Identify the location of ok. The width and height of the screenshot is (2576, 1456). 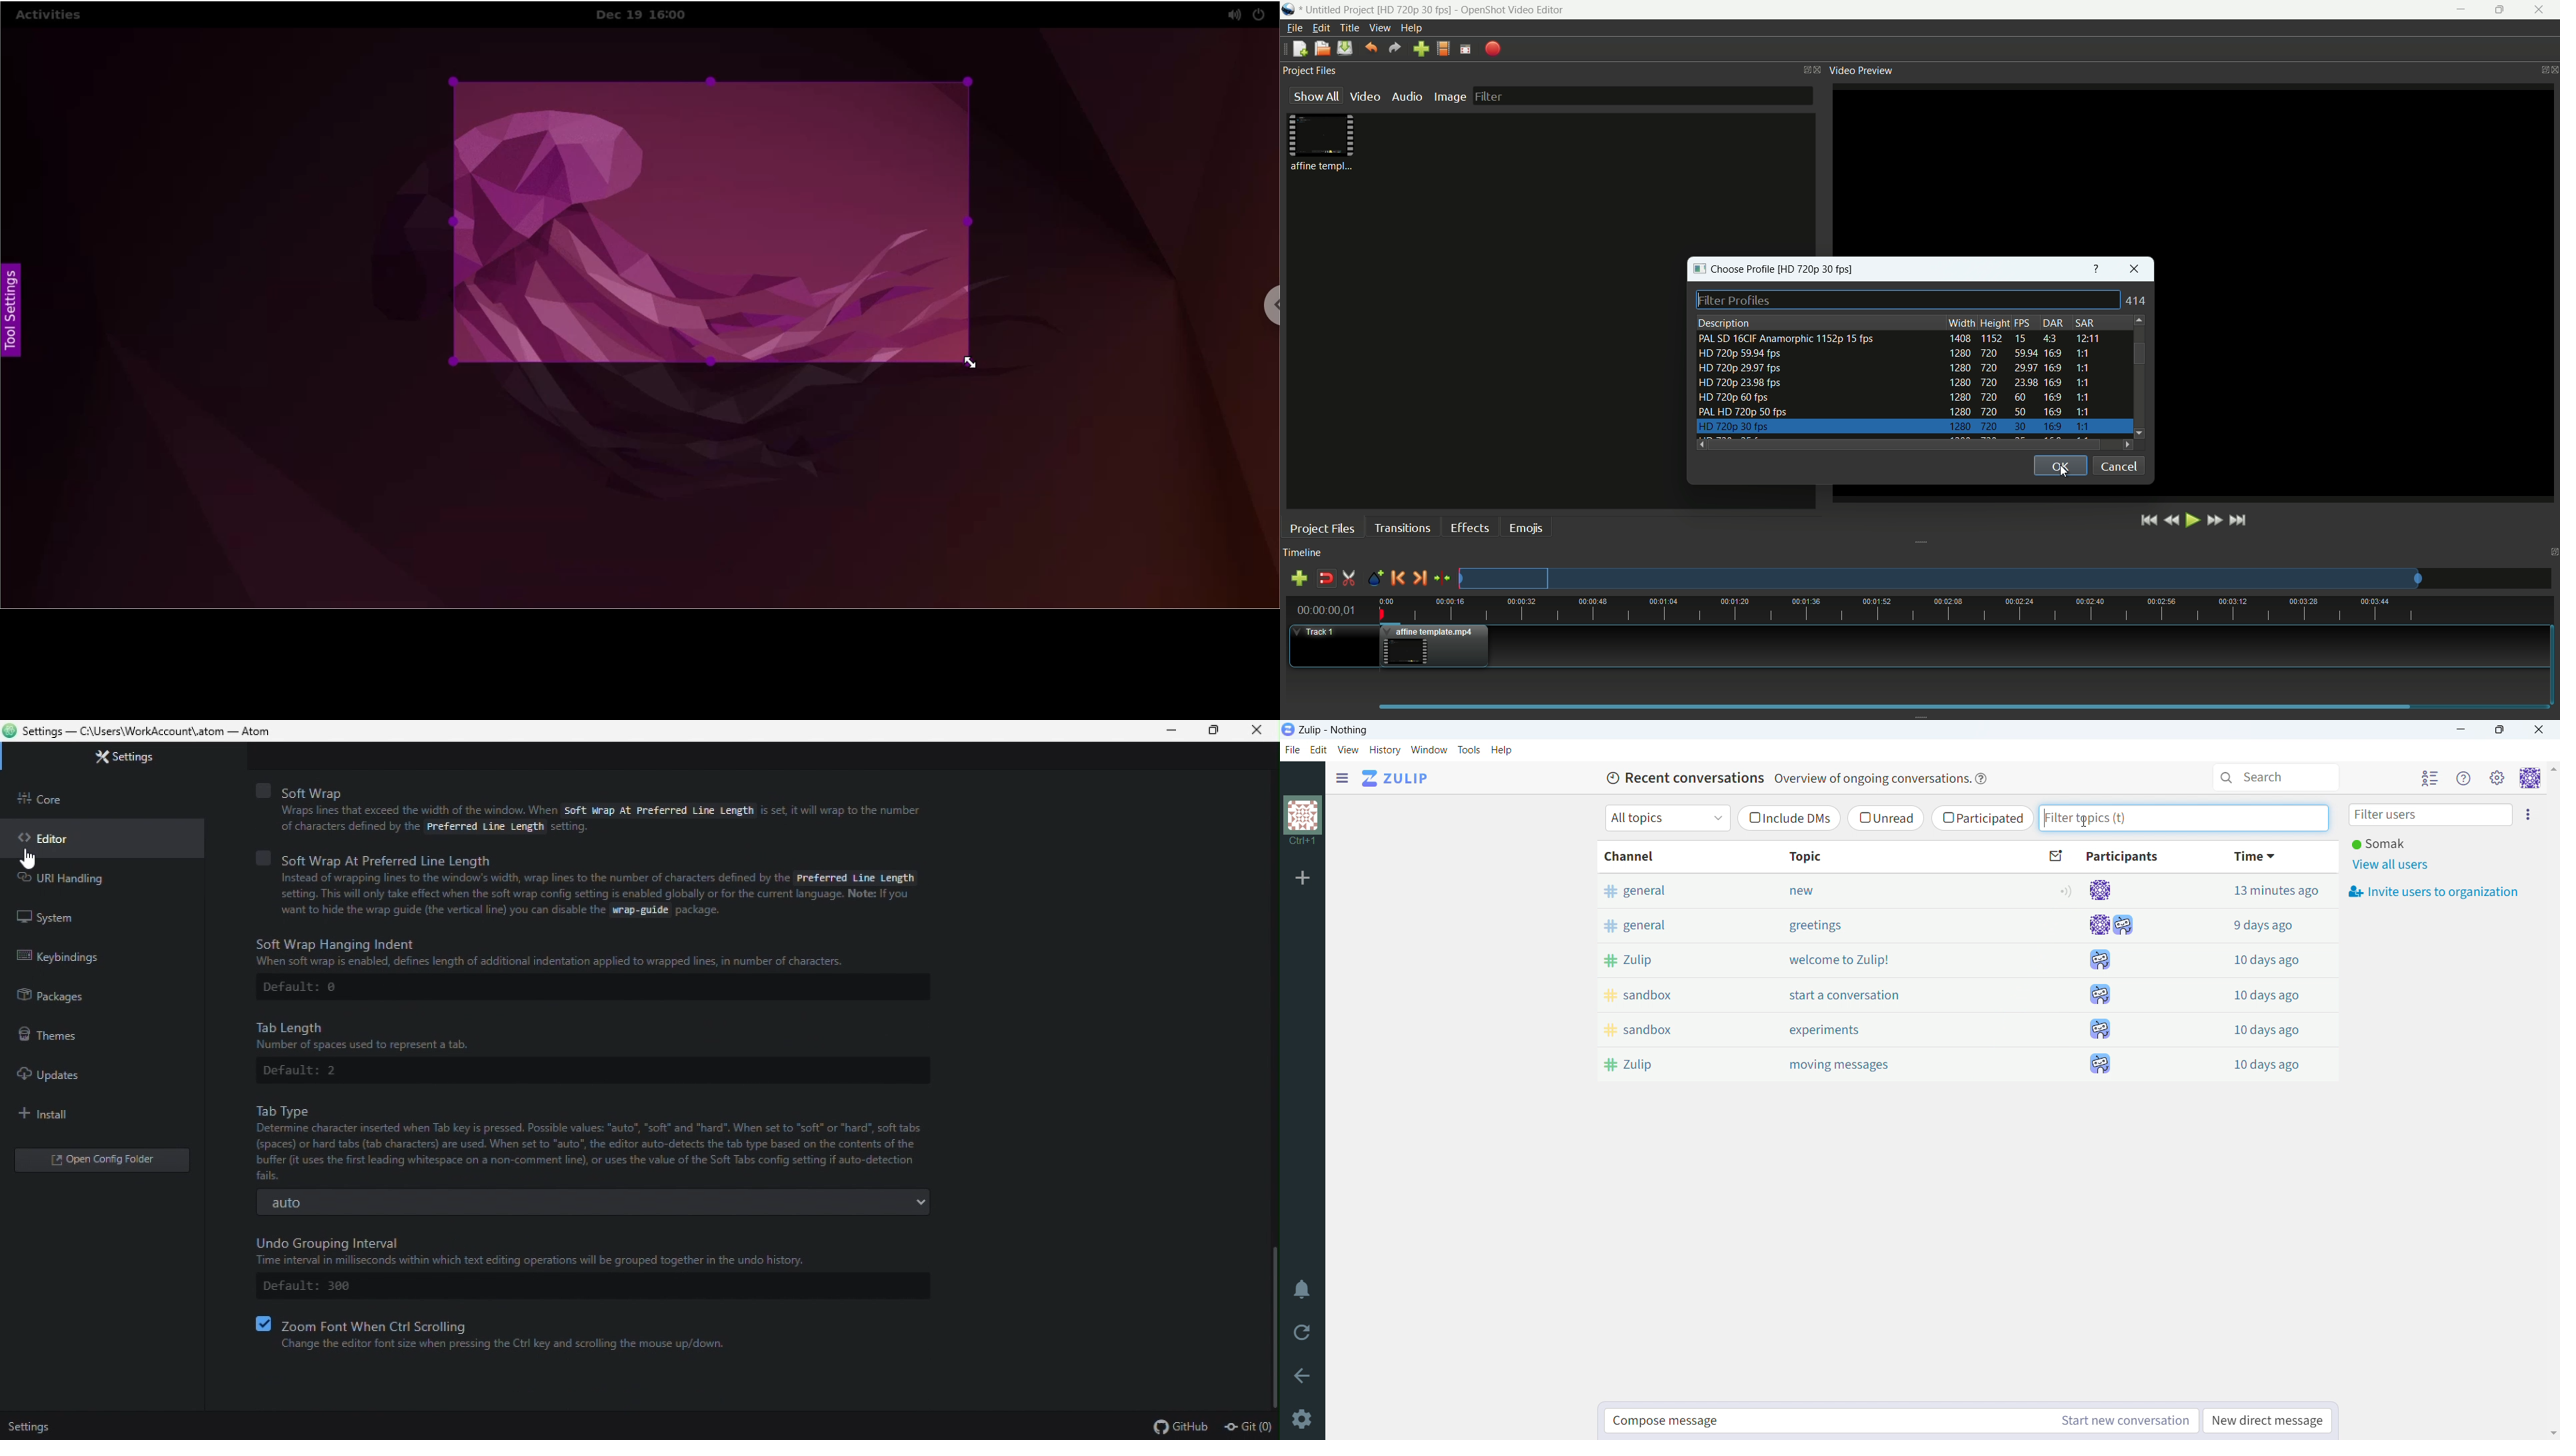
(2059, 465).